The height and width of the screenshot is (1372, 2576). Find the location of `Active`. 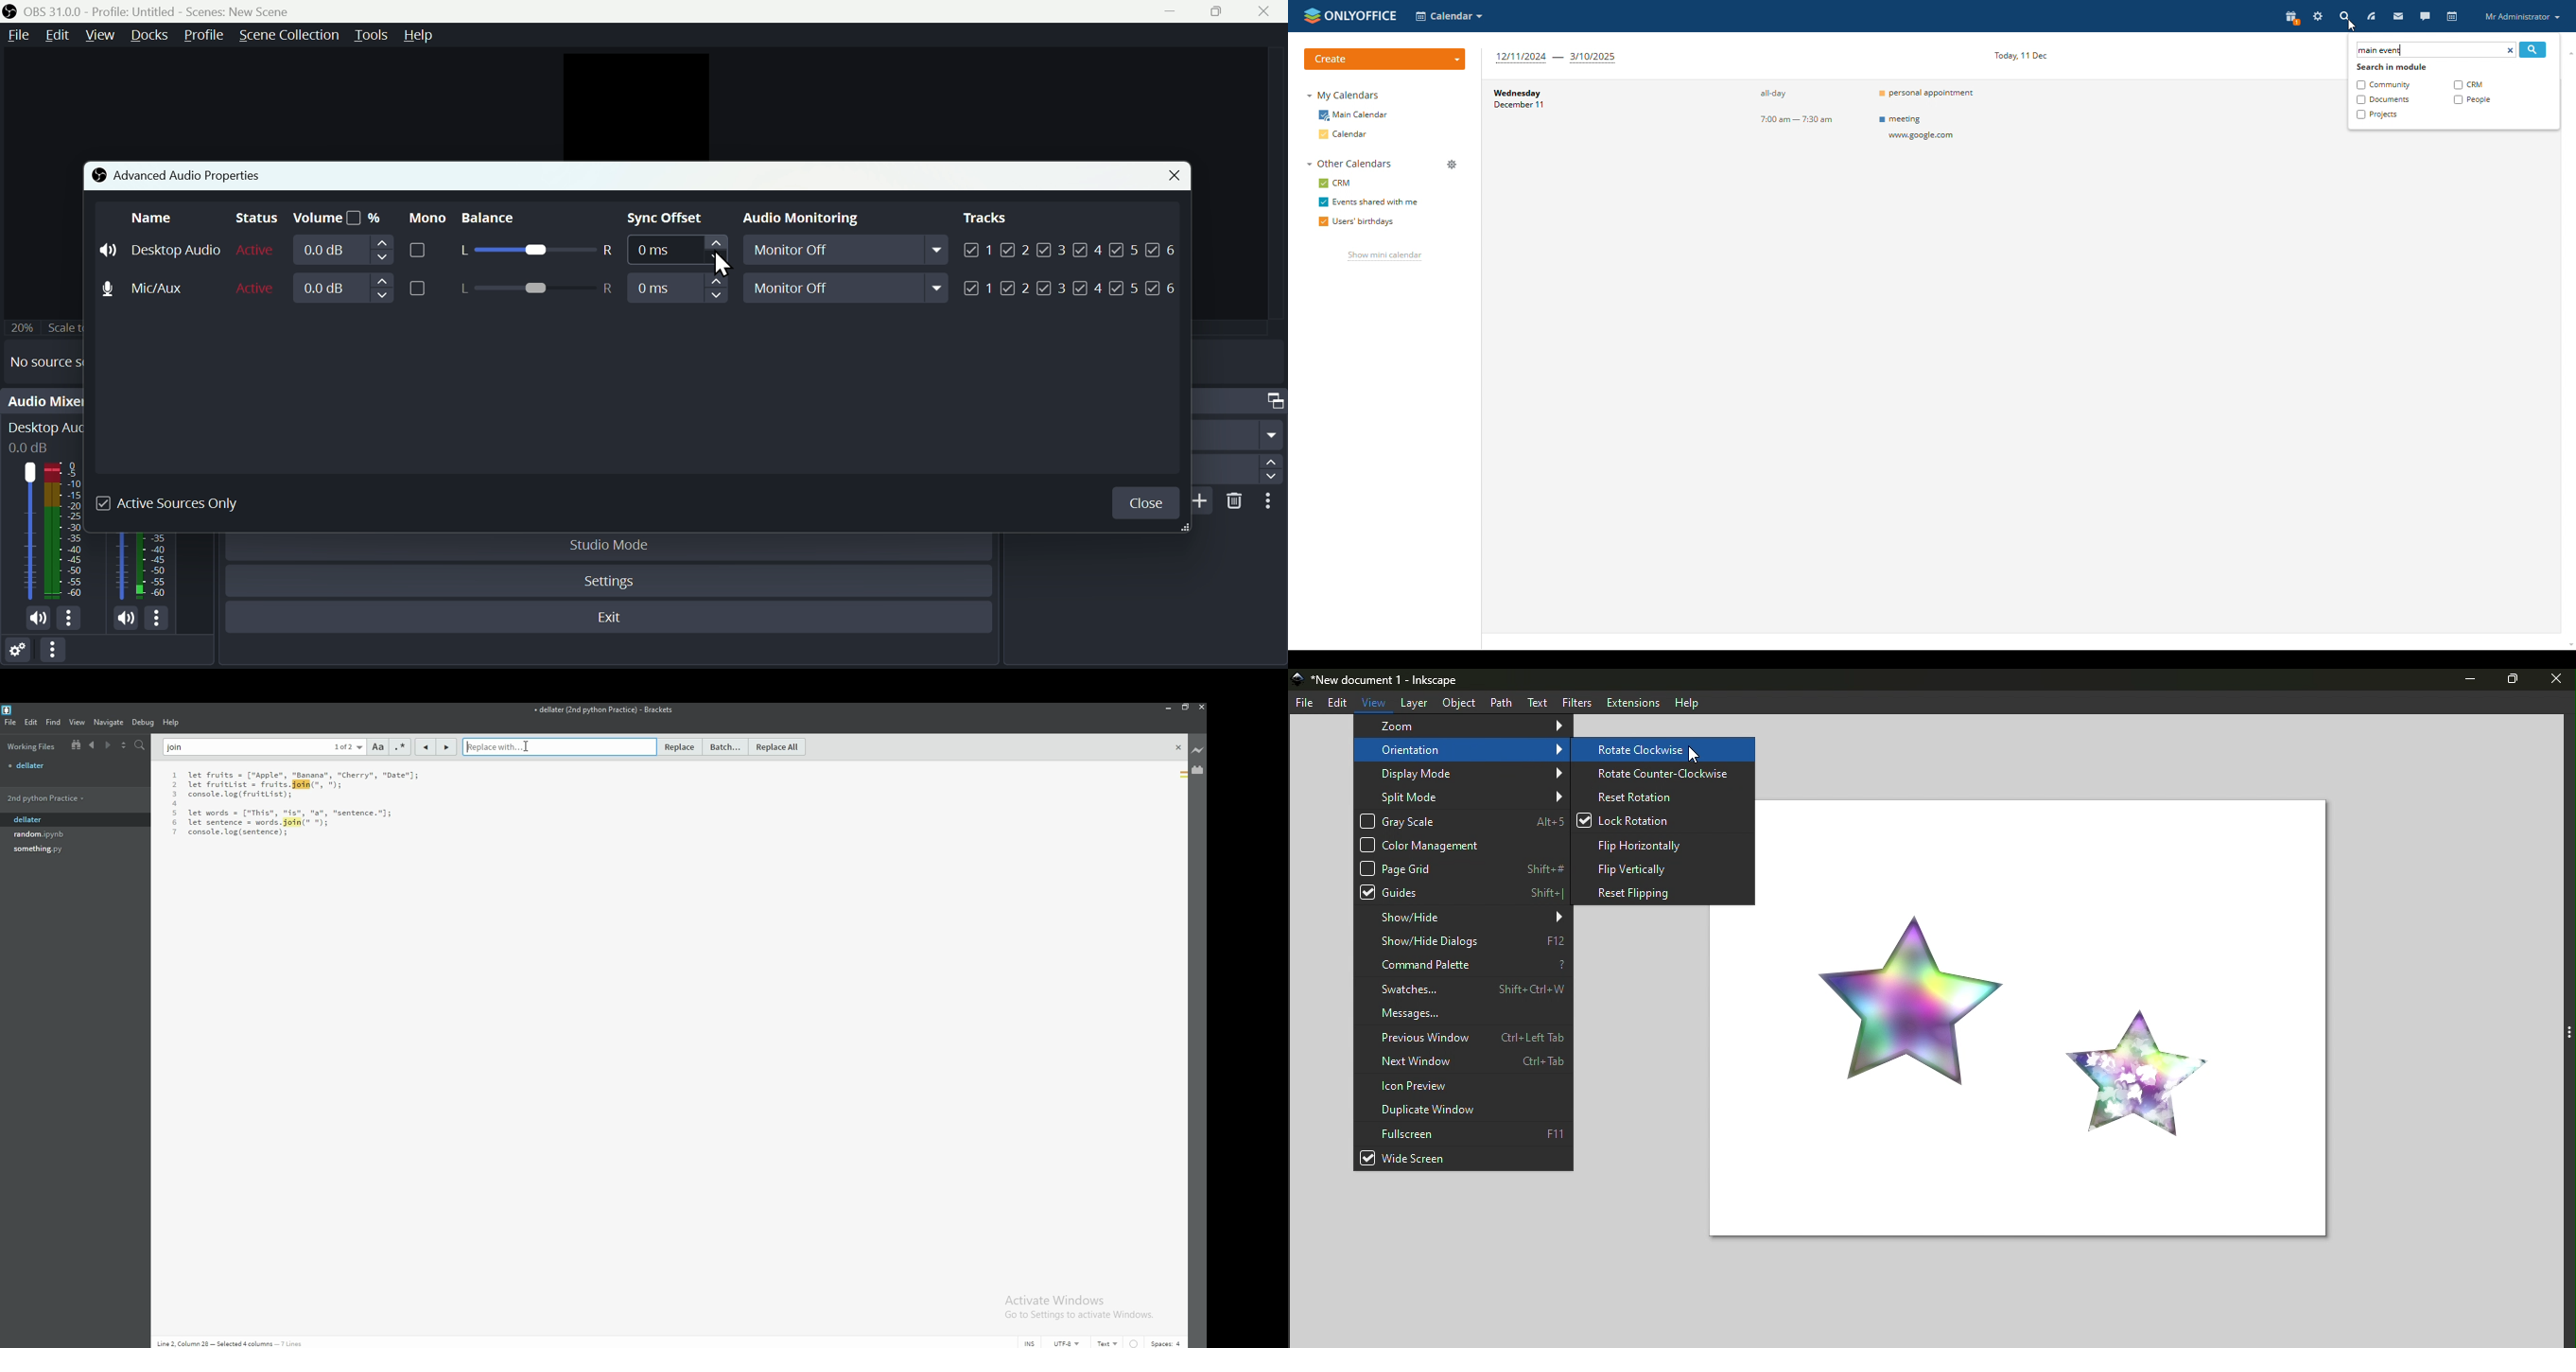

Active is located at coordinates (256, 250).